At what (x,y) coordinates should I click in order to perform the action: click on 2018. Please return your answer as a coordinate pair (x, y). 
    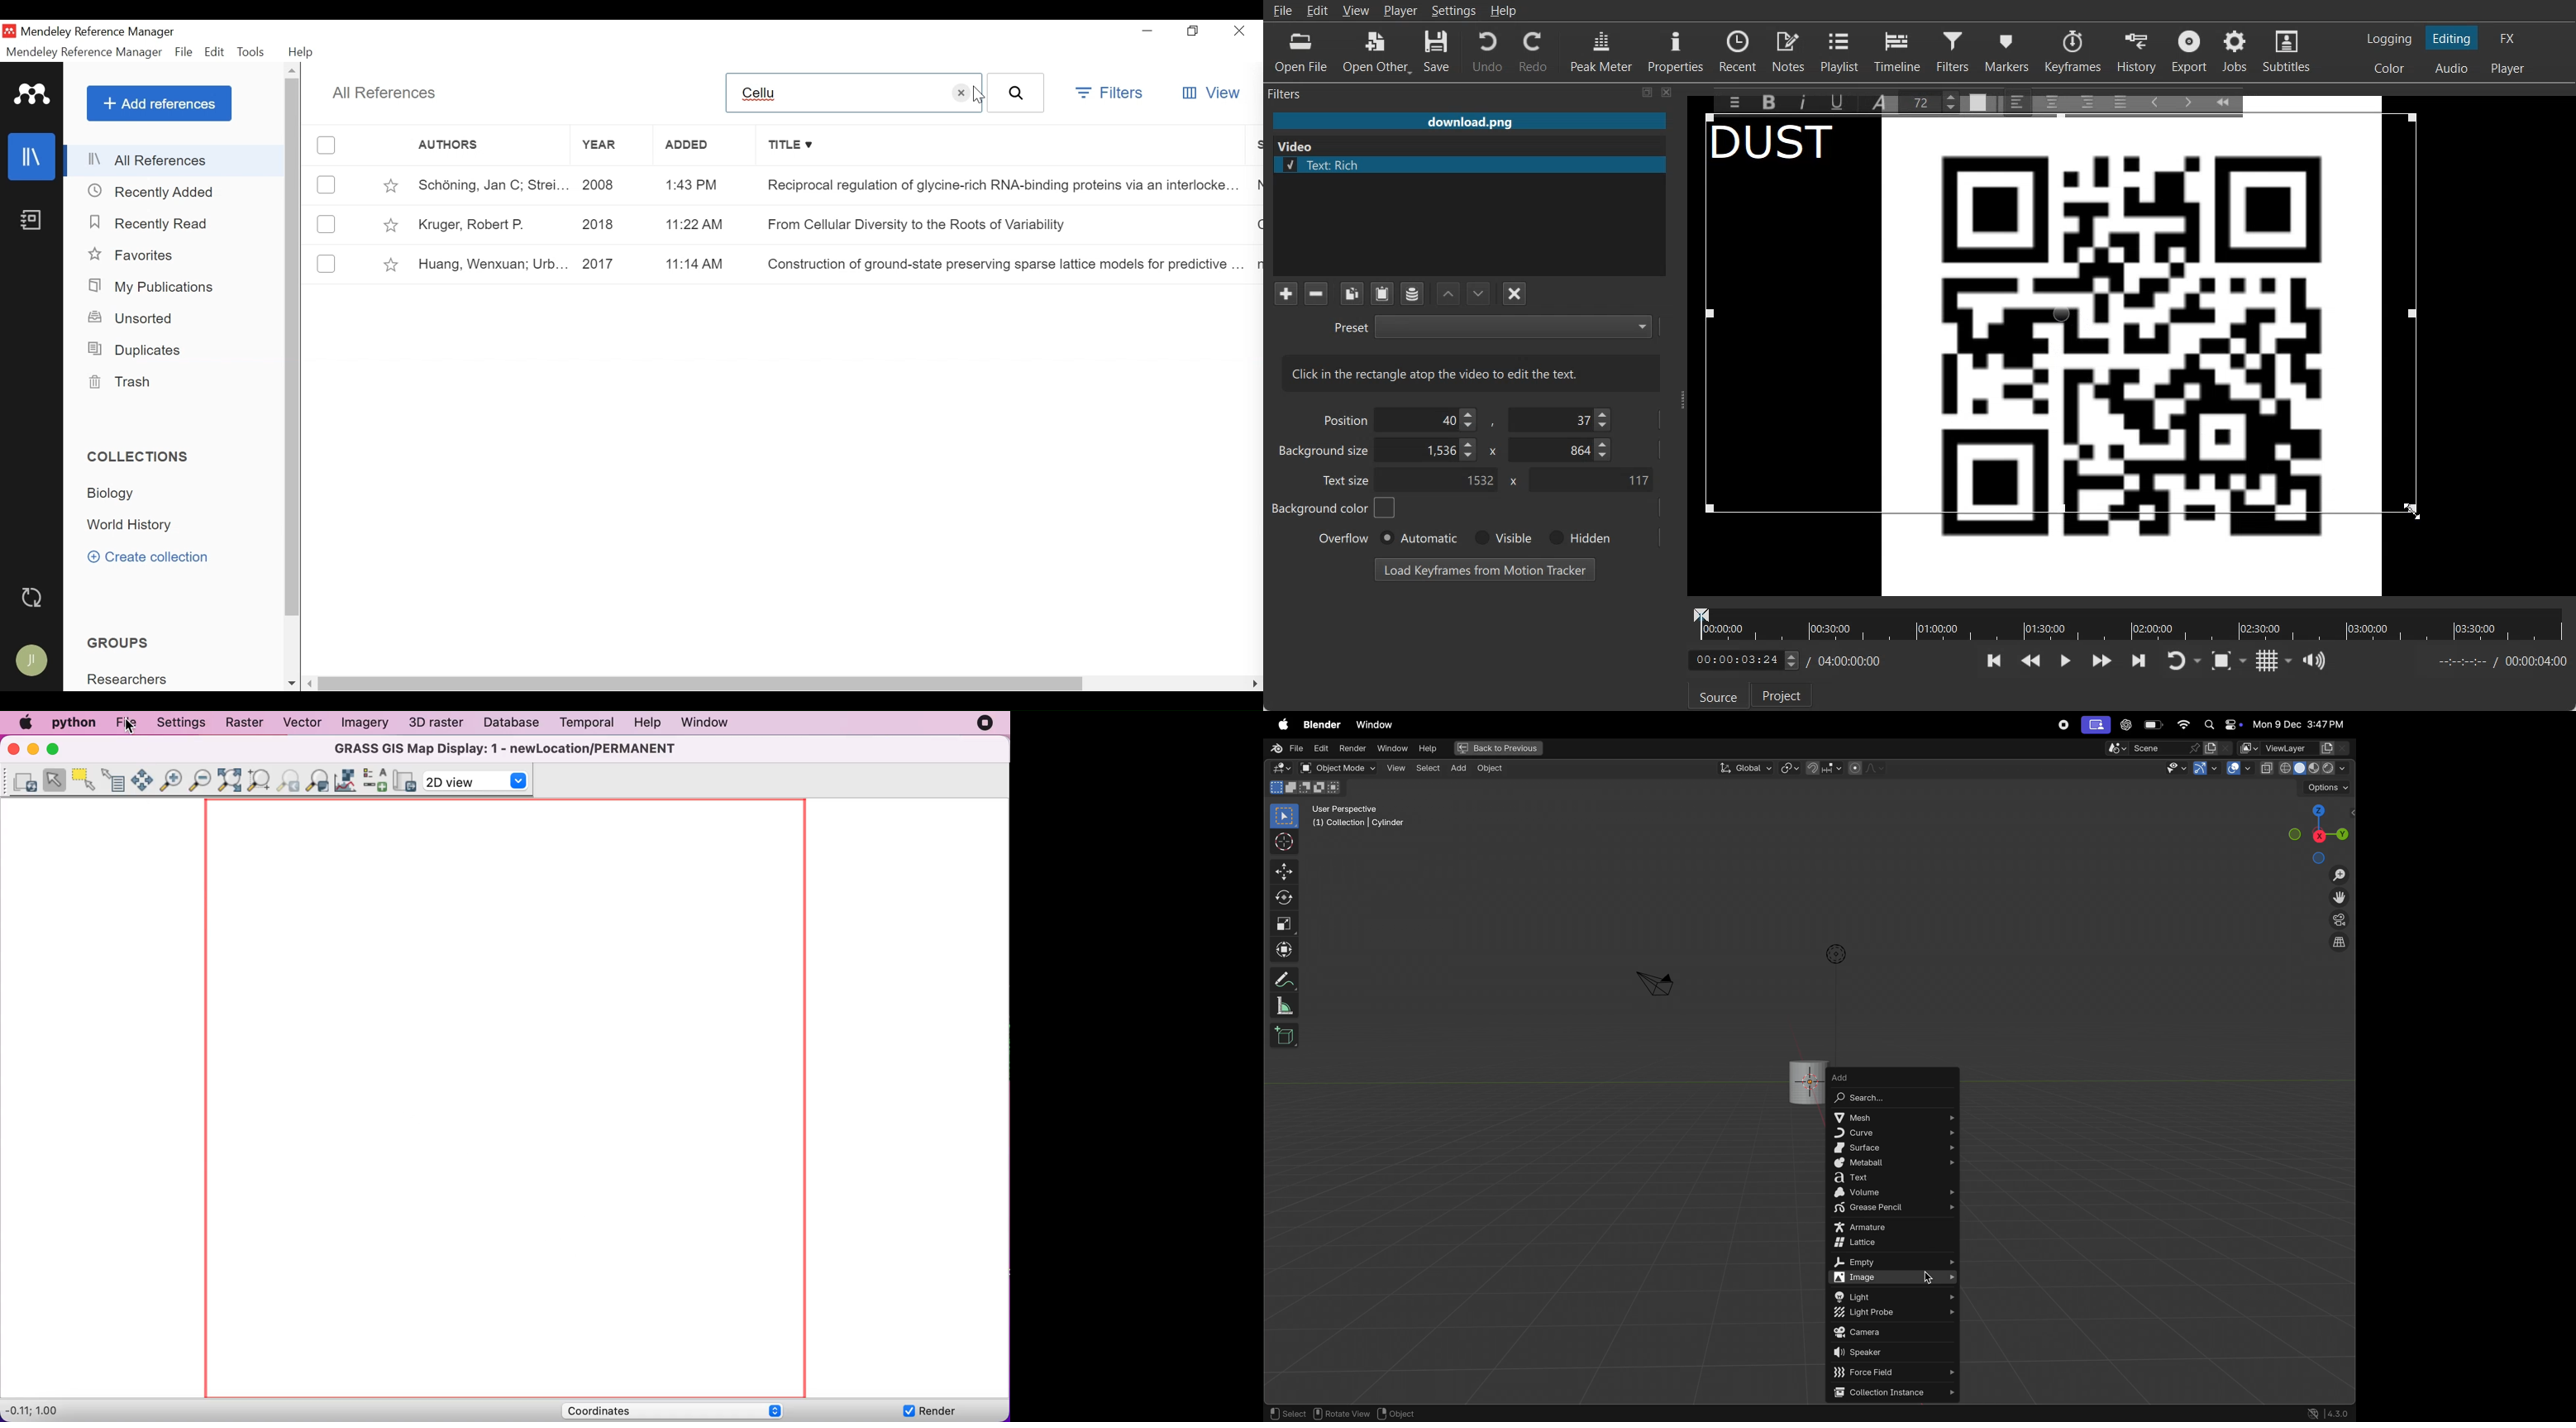
    Looking at the image, I should click on (613, 224).